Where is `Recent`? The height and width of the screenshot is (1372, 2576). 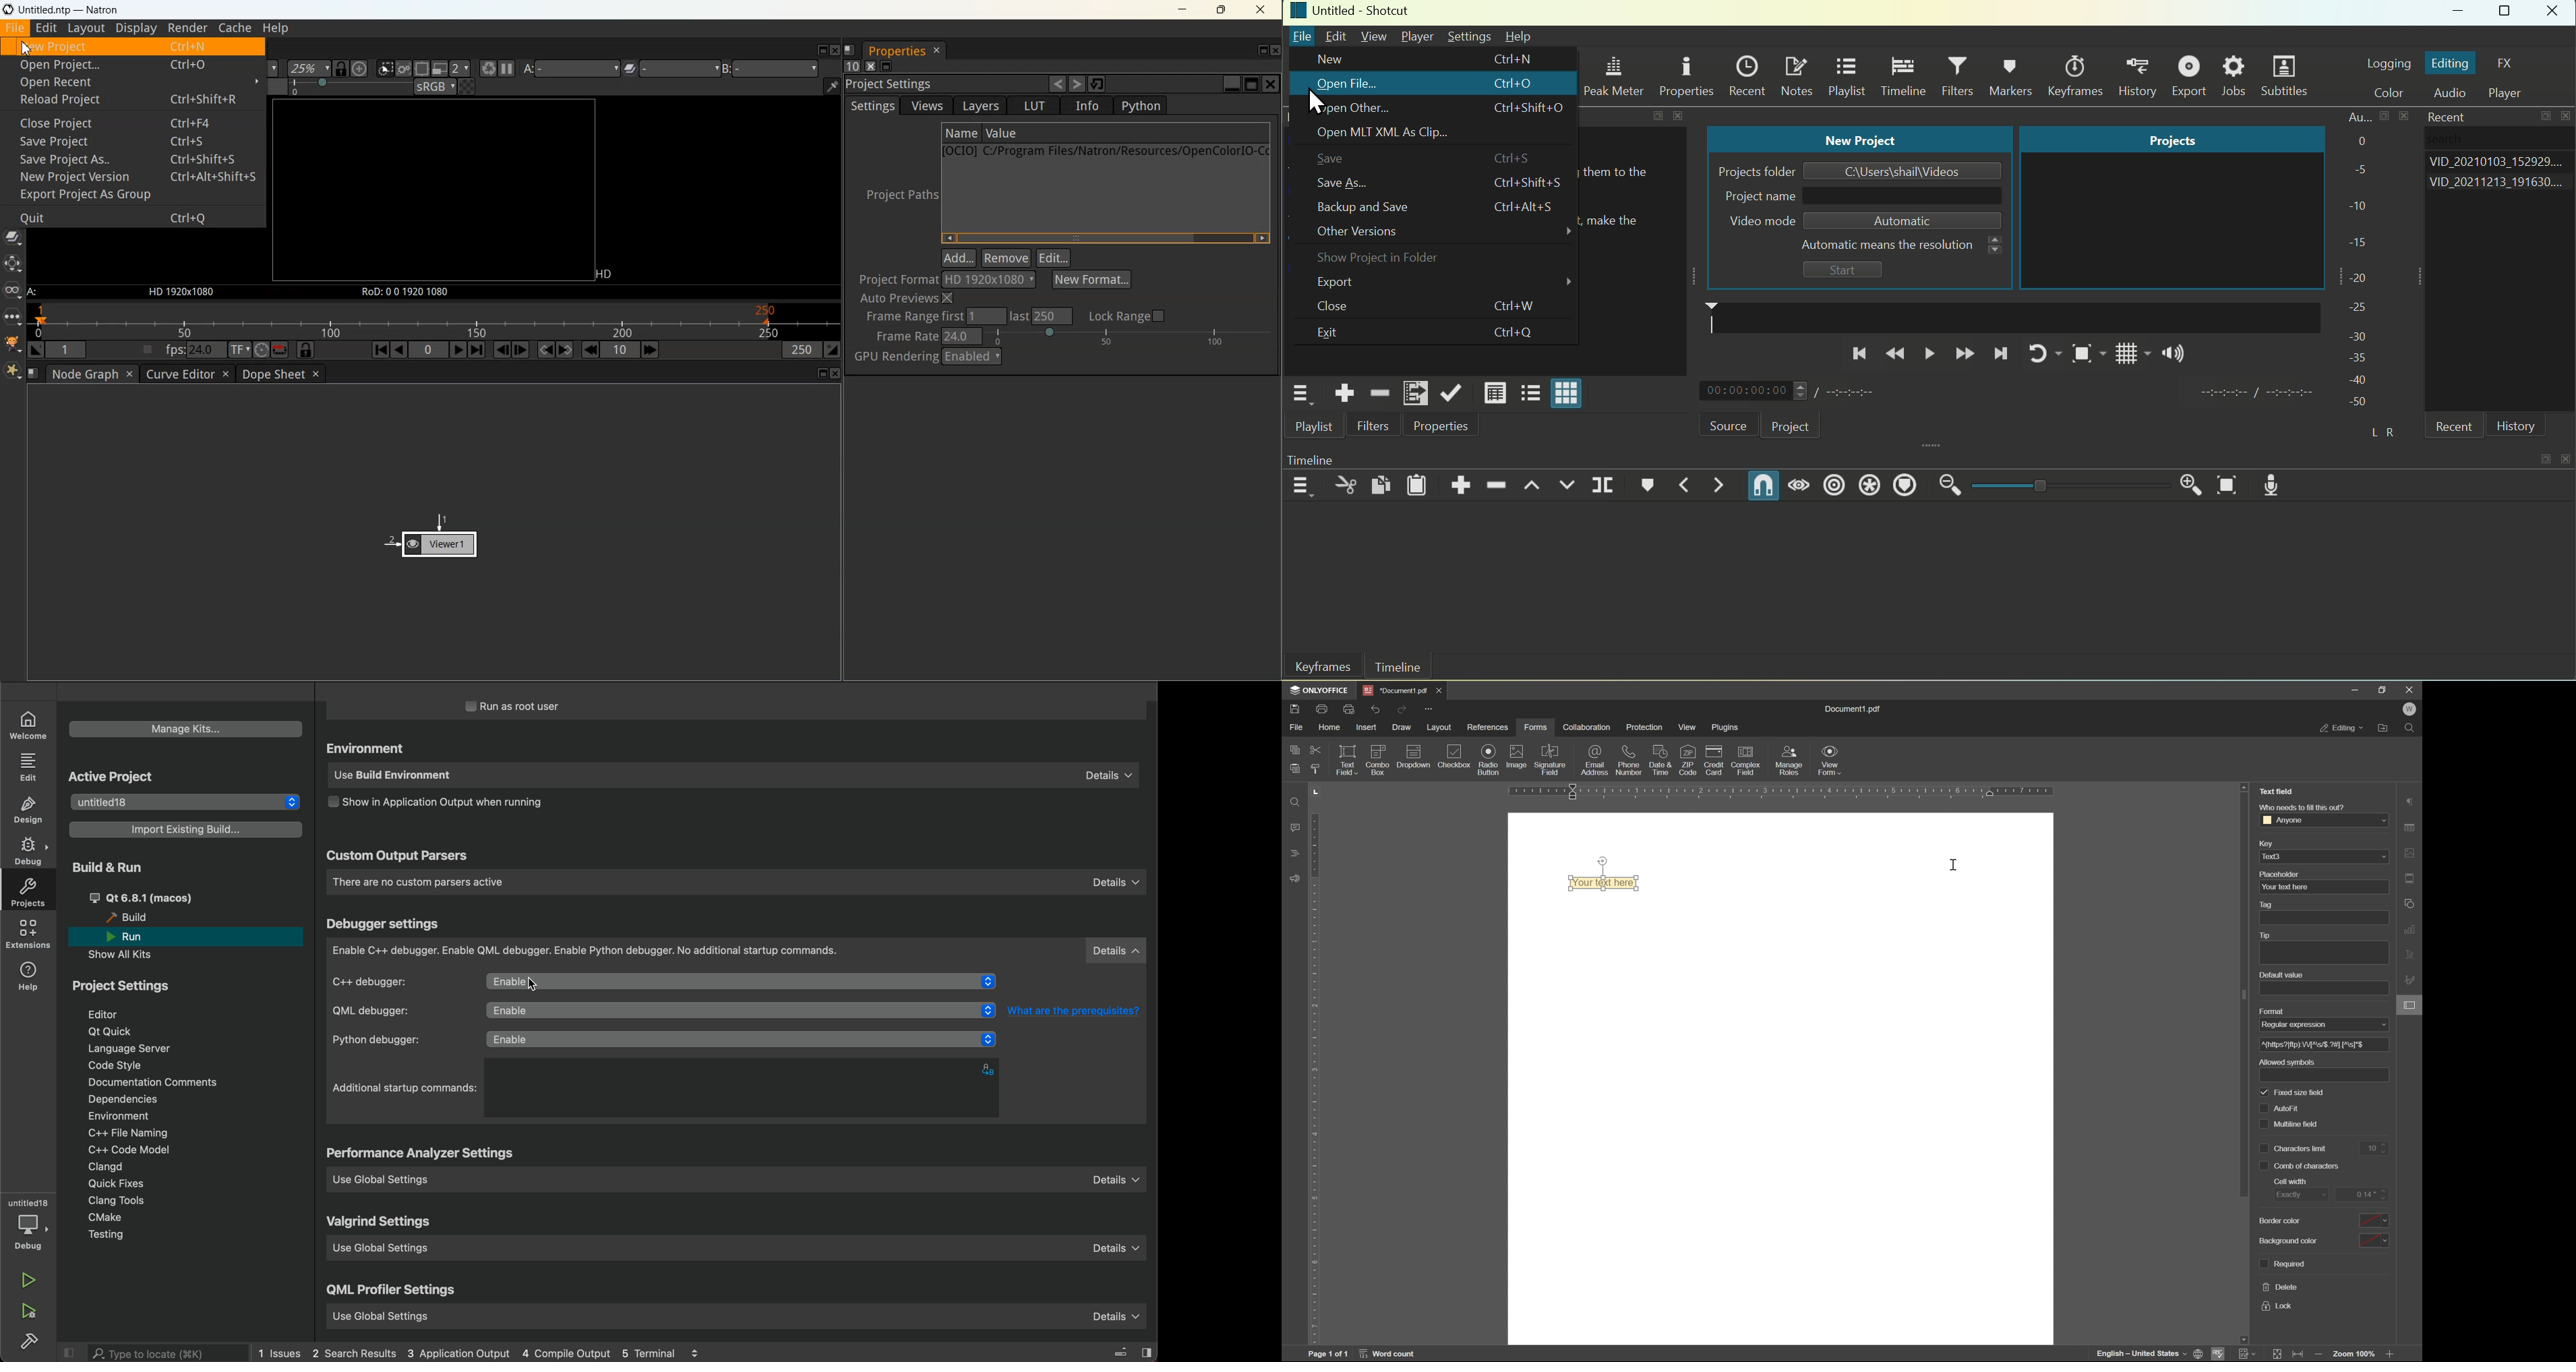
Recent is located at coordinates (1747, 73).